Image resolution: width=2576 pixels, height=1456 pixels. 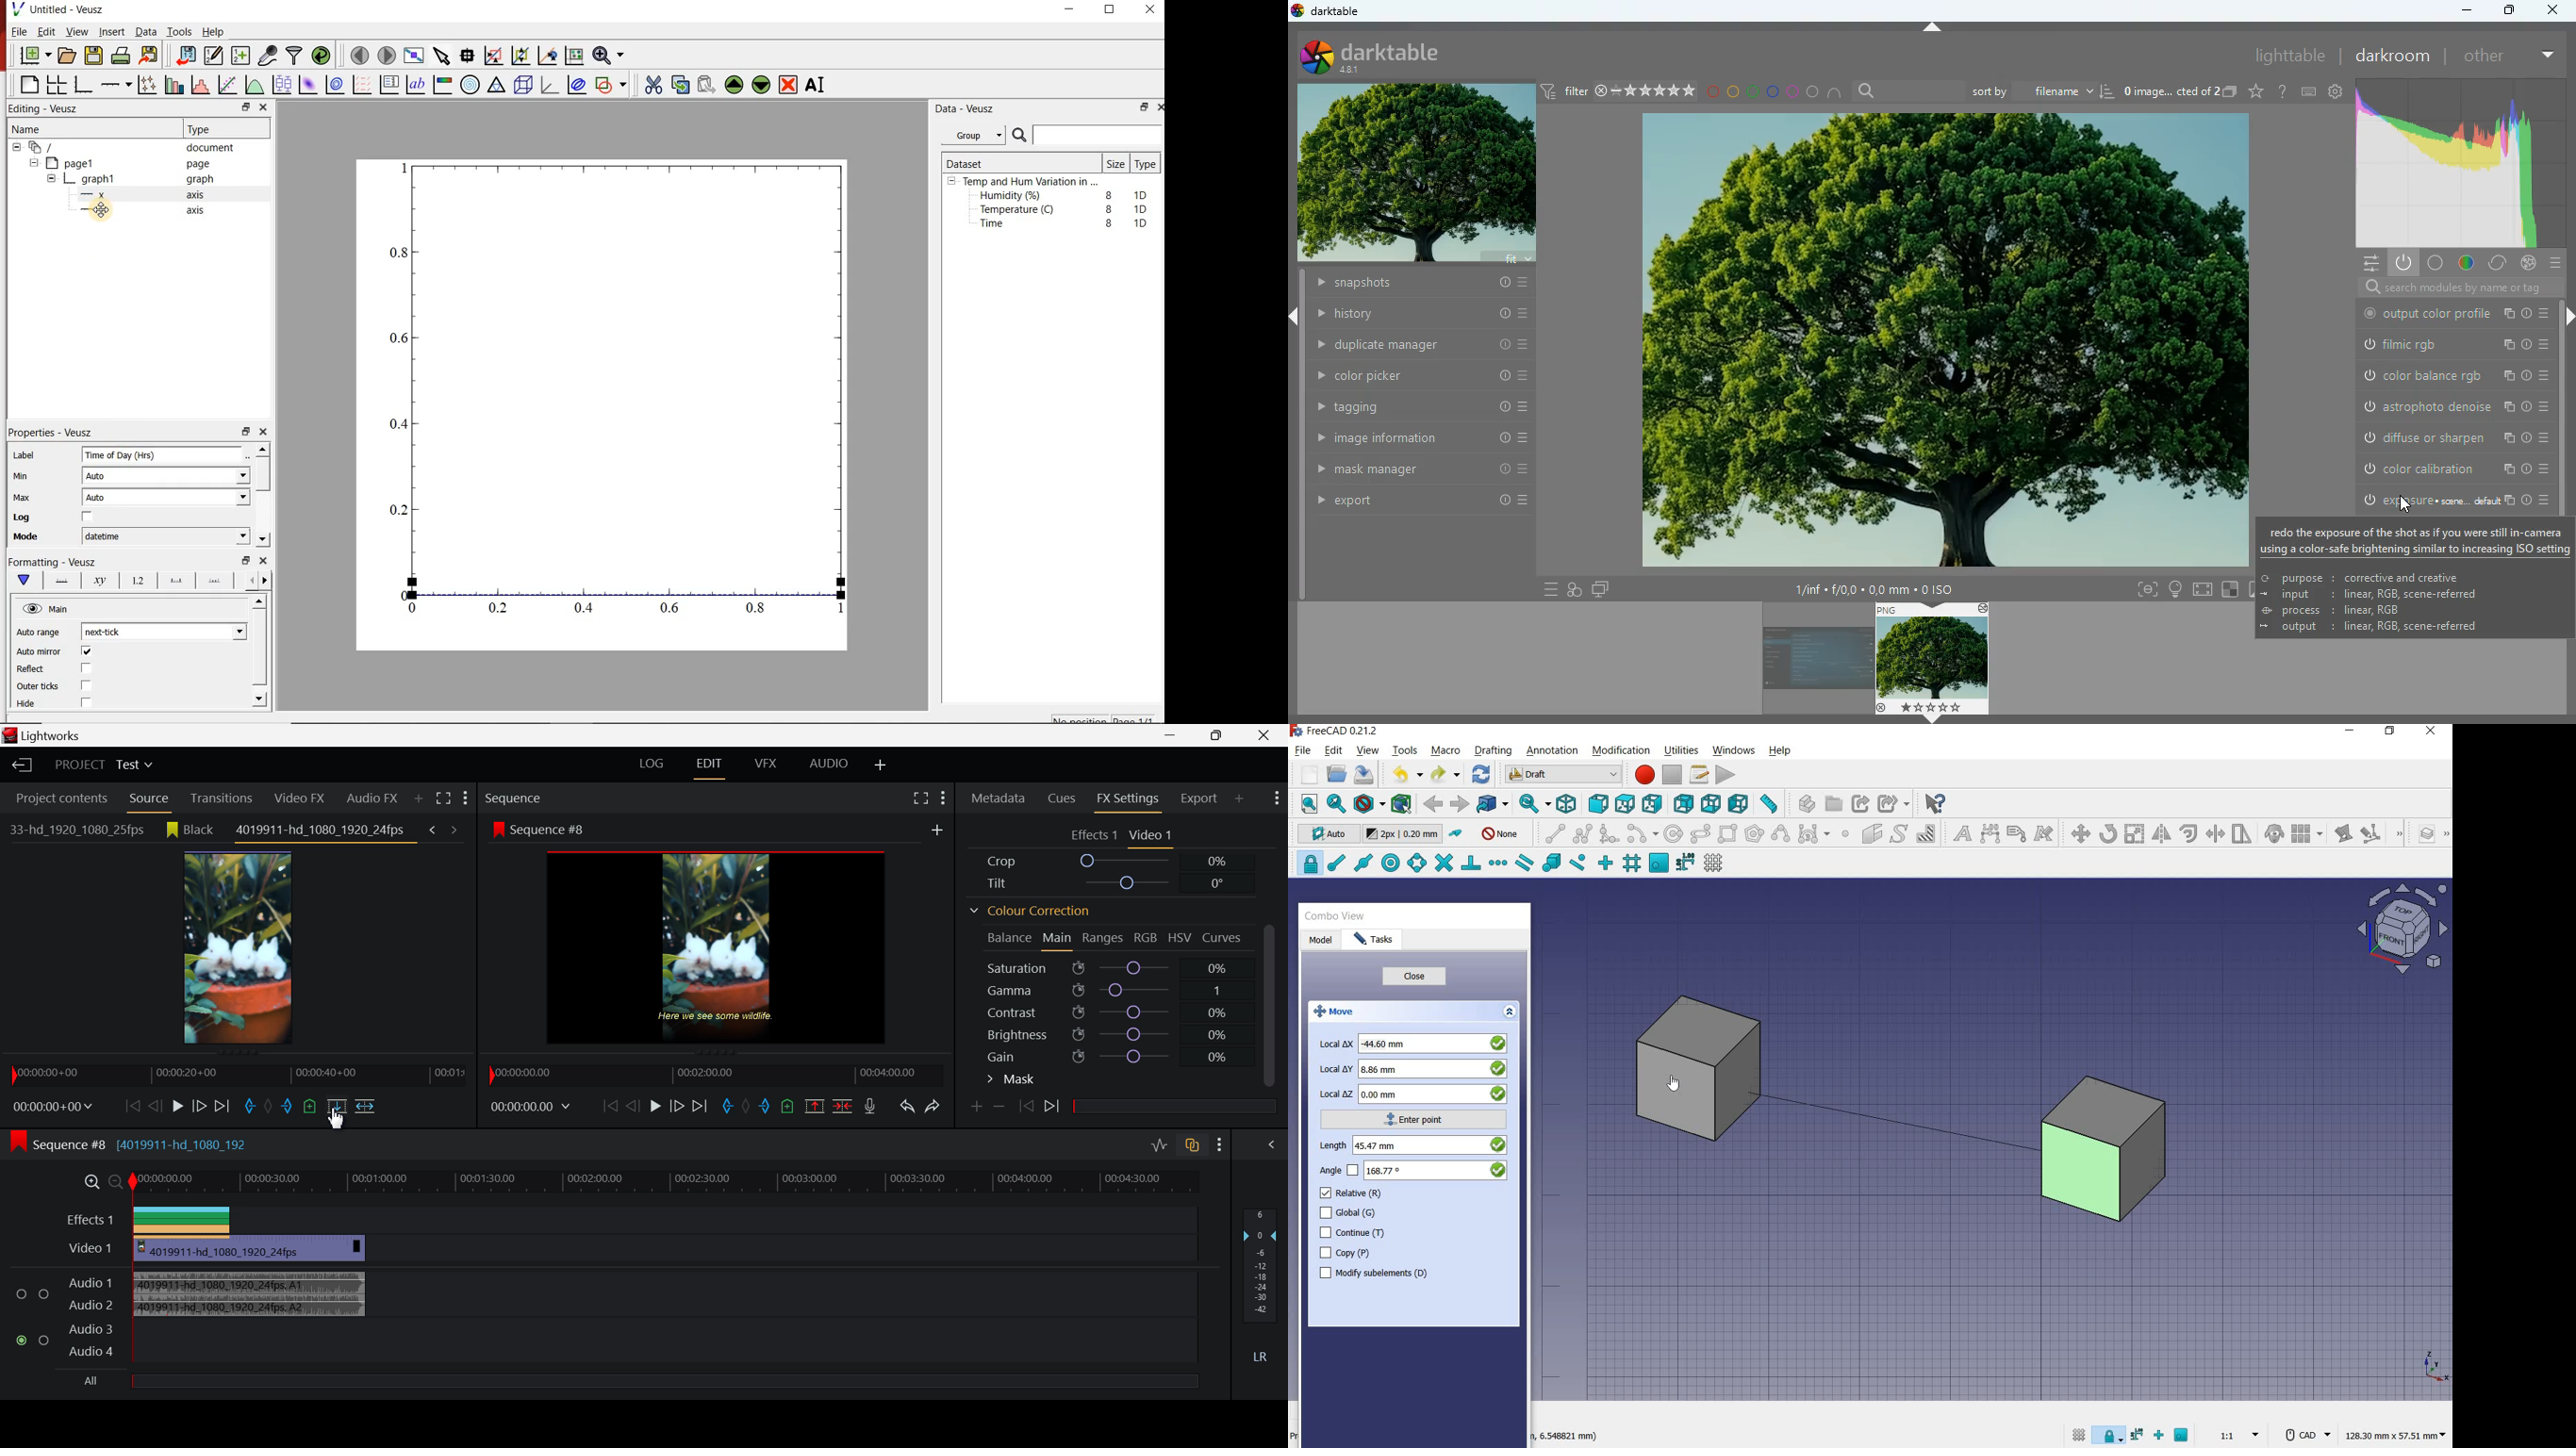 What do you see at coordinates (288, 1110) in the screenshot?
I see `Mark Out` at bounding box center [288, 1110].